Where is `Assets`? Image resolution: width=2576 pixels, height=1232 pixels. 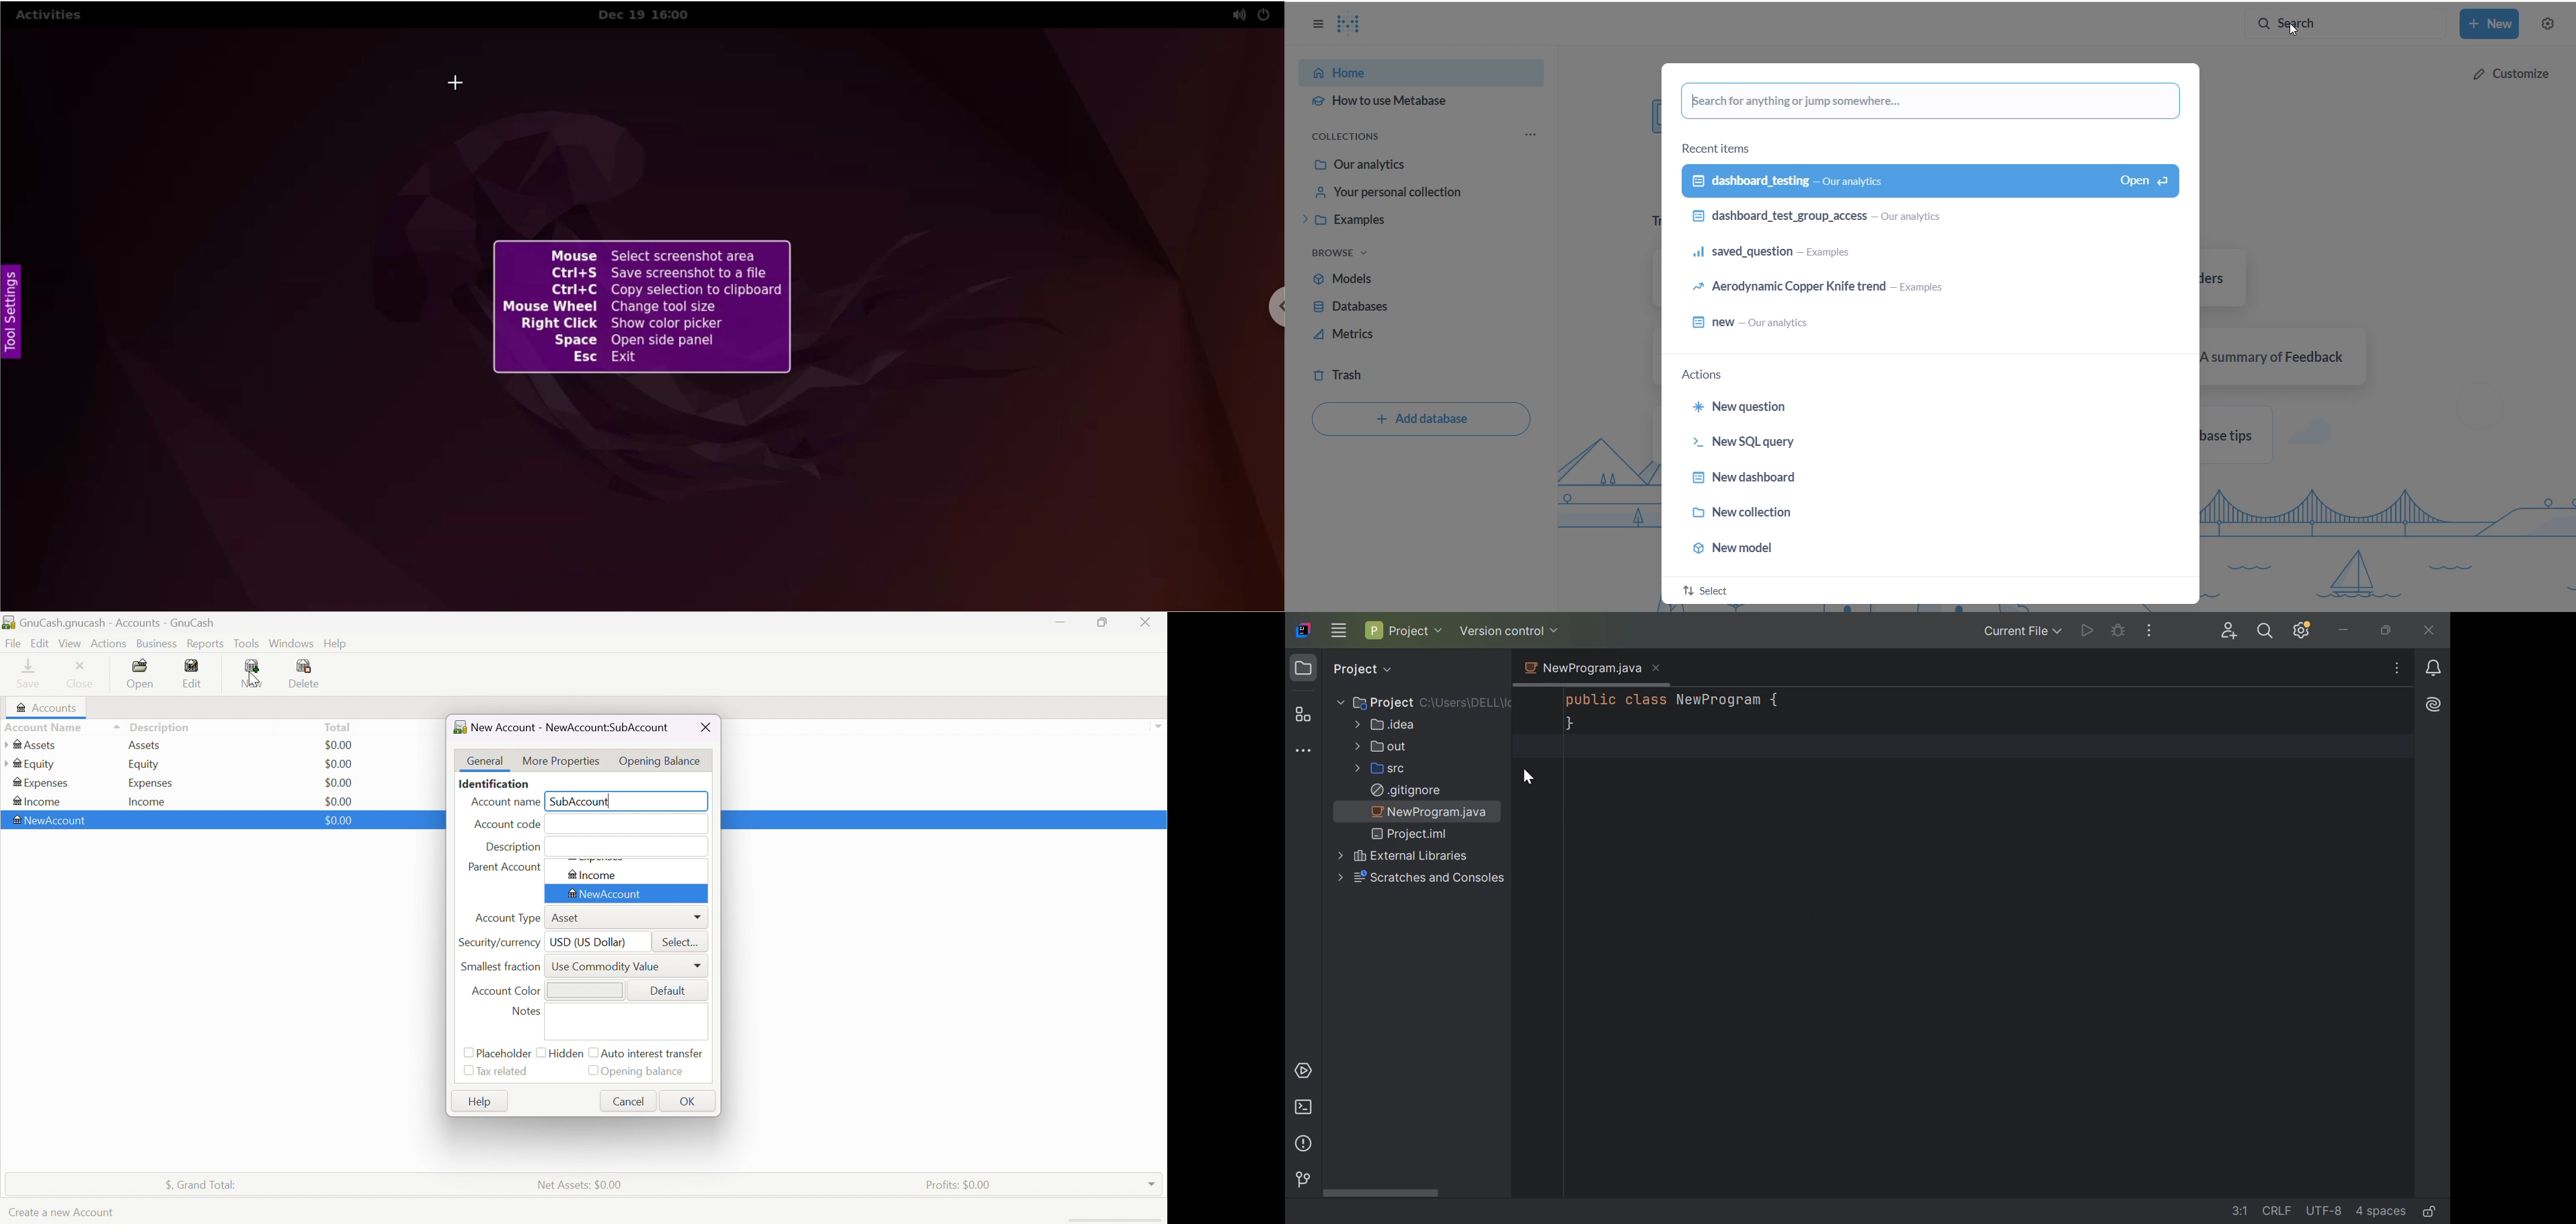 Assets is located at coordinates (147, 746).